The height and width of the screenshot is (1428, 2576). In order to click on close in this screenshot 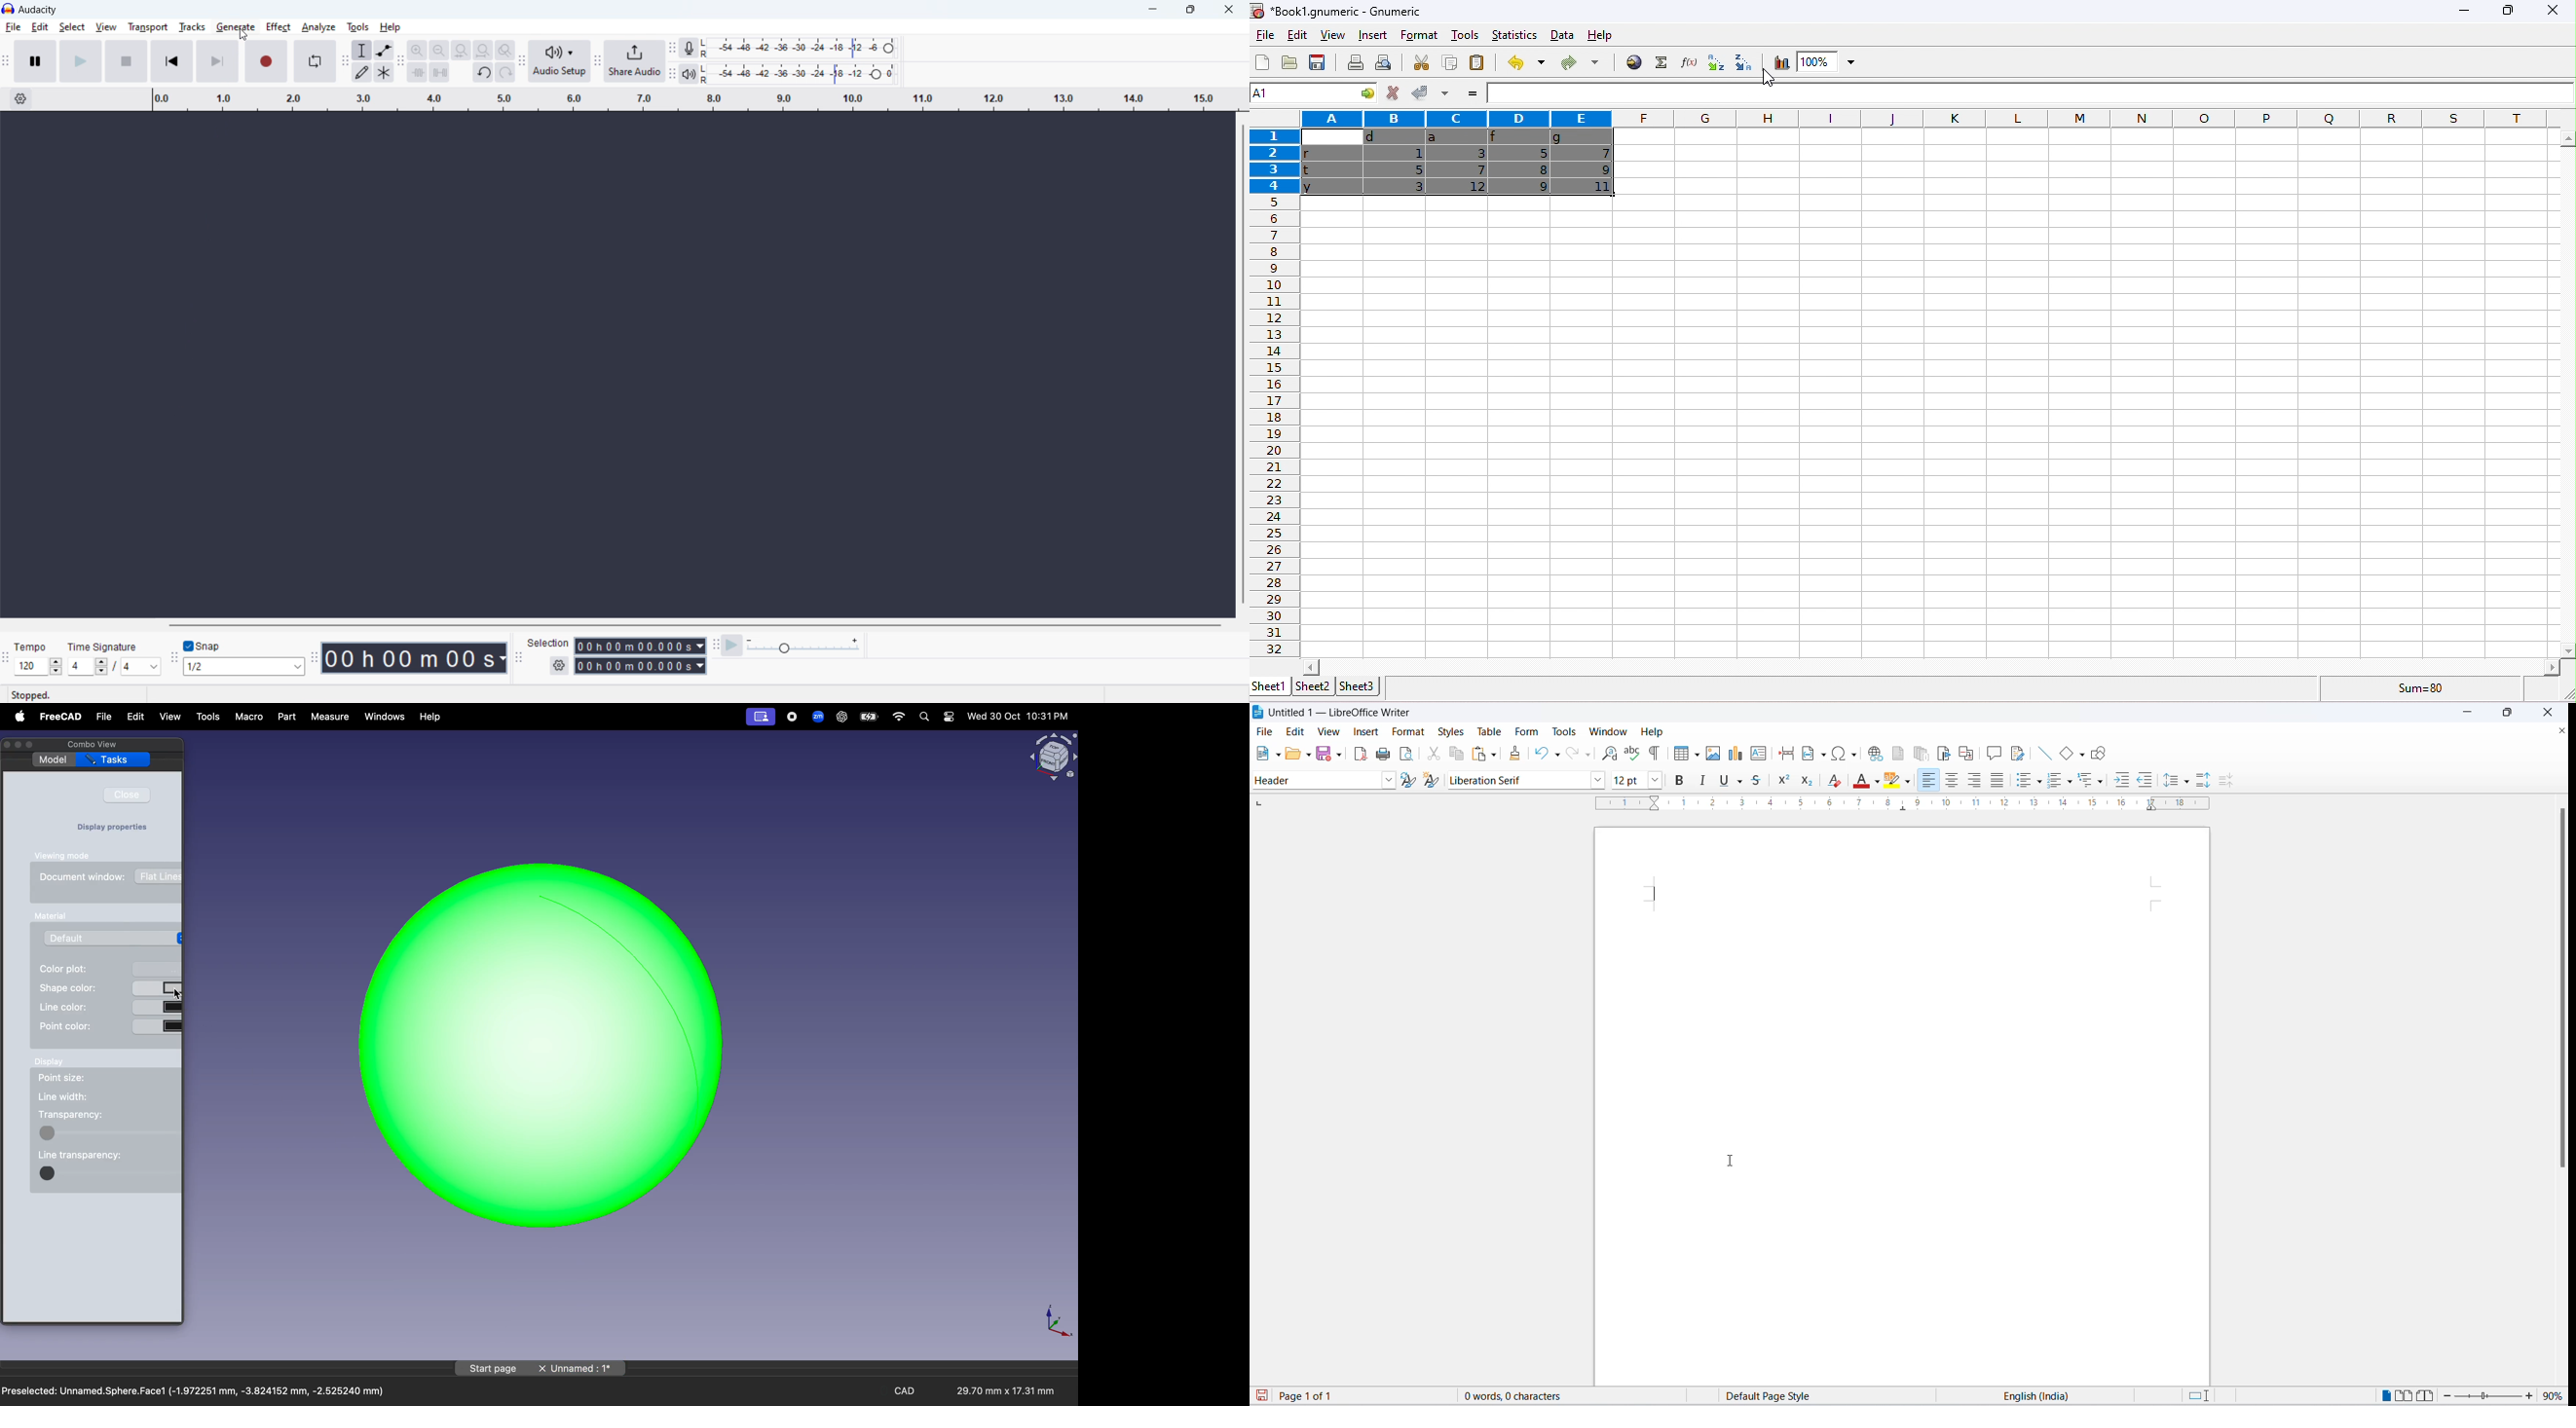, I will do `click(2554, 13)`.